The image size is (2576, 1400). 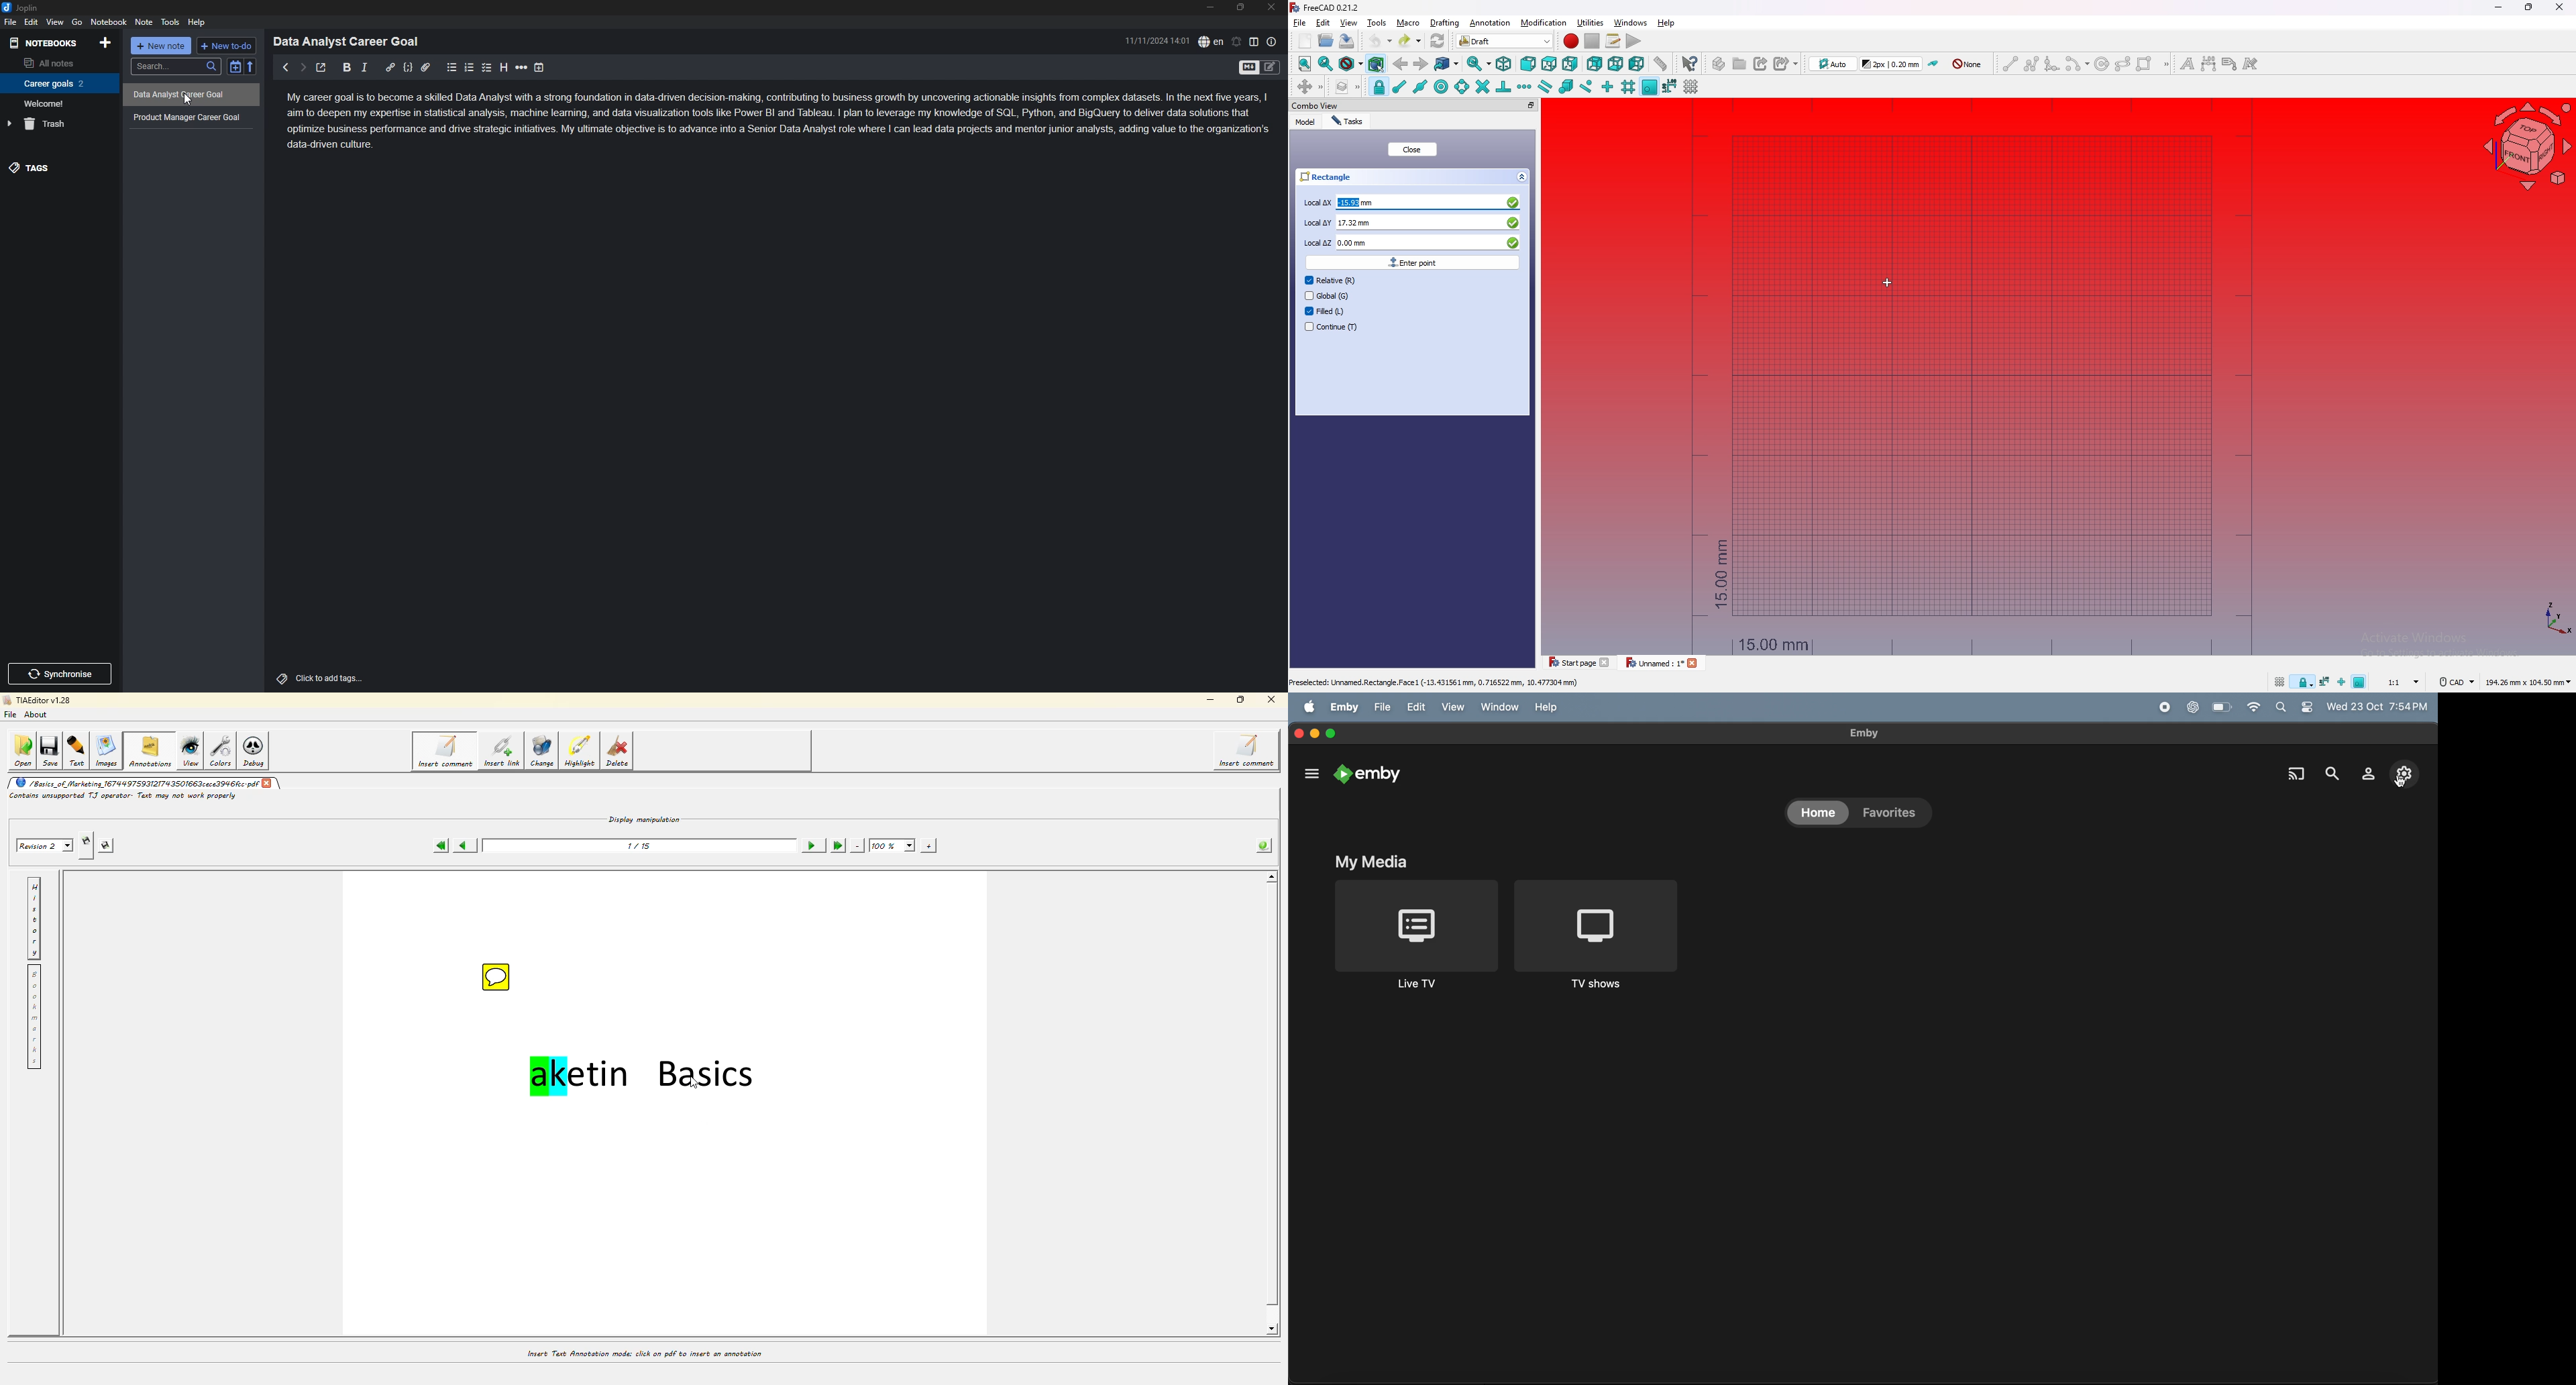 I want to click on close, so click(x=1412, y=150).